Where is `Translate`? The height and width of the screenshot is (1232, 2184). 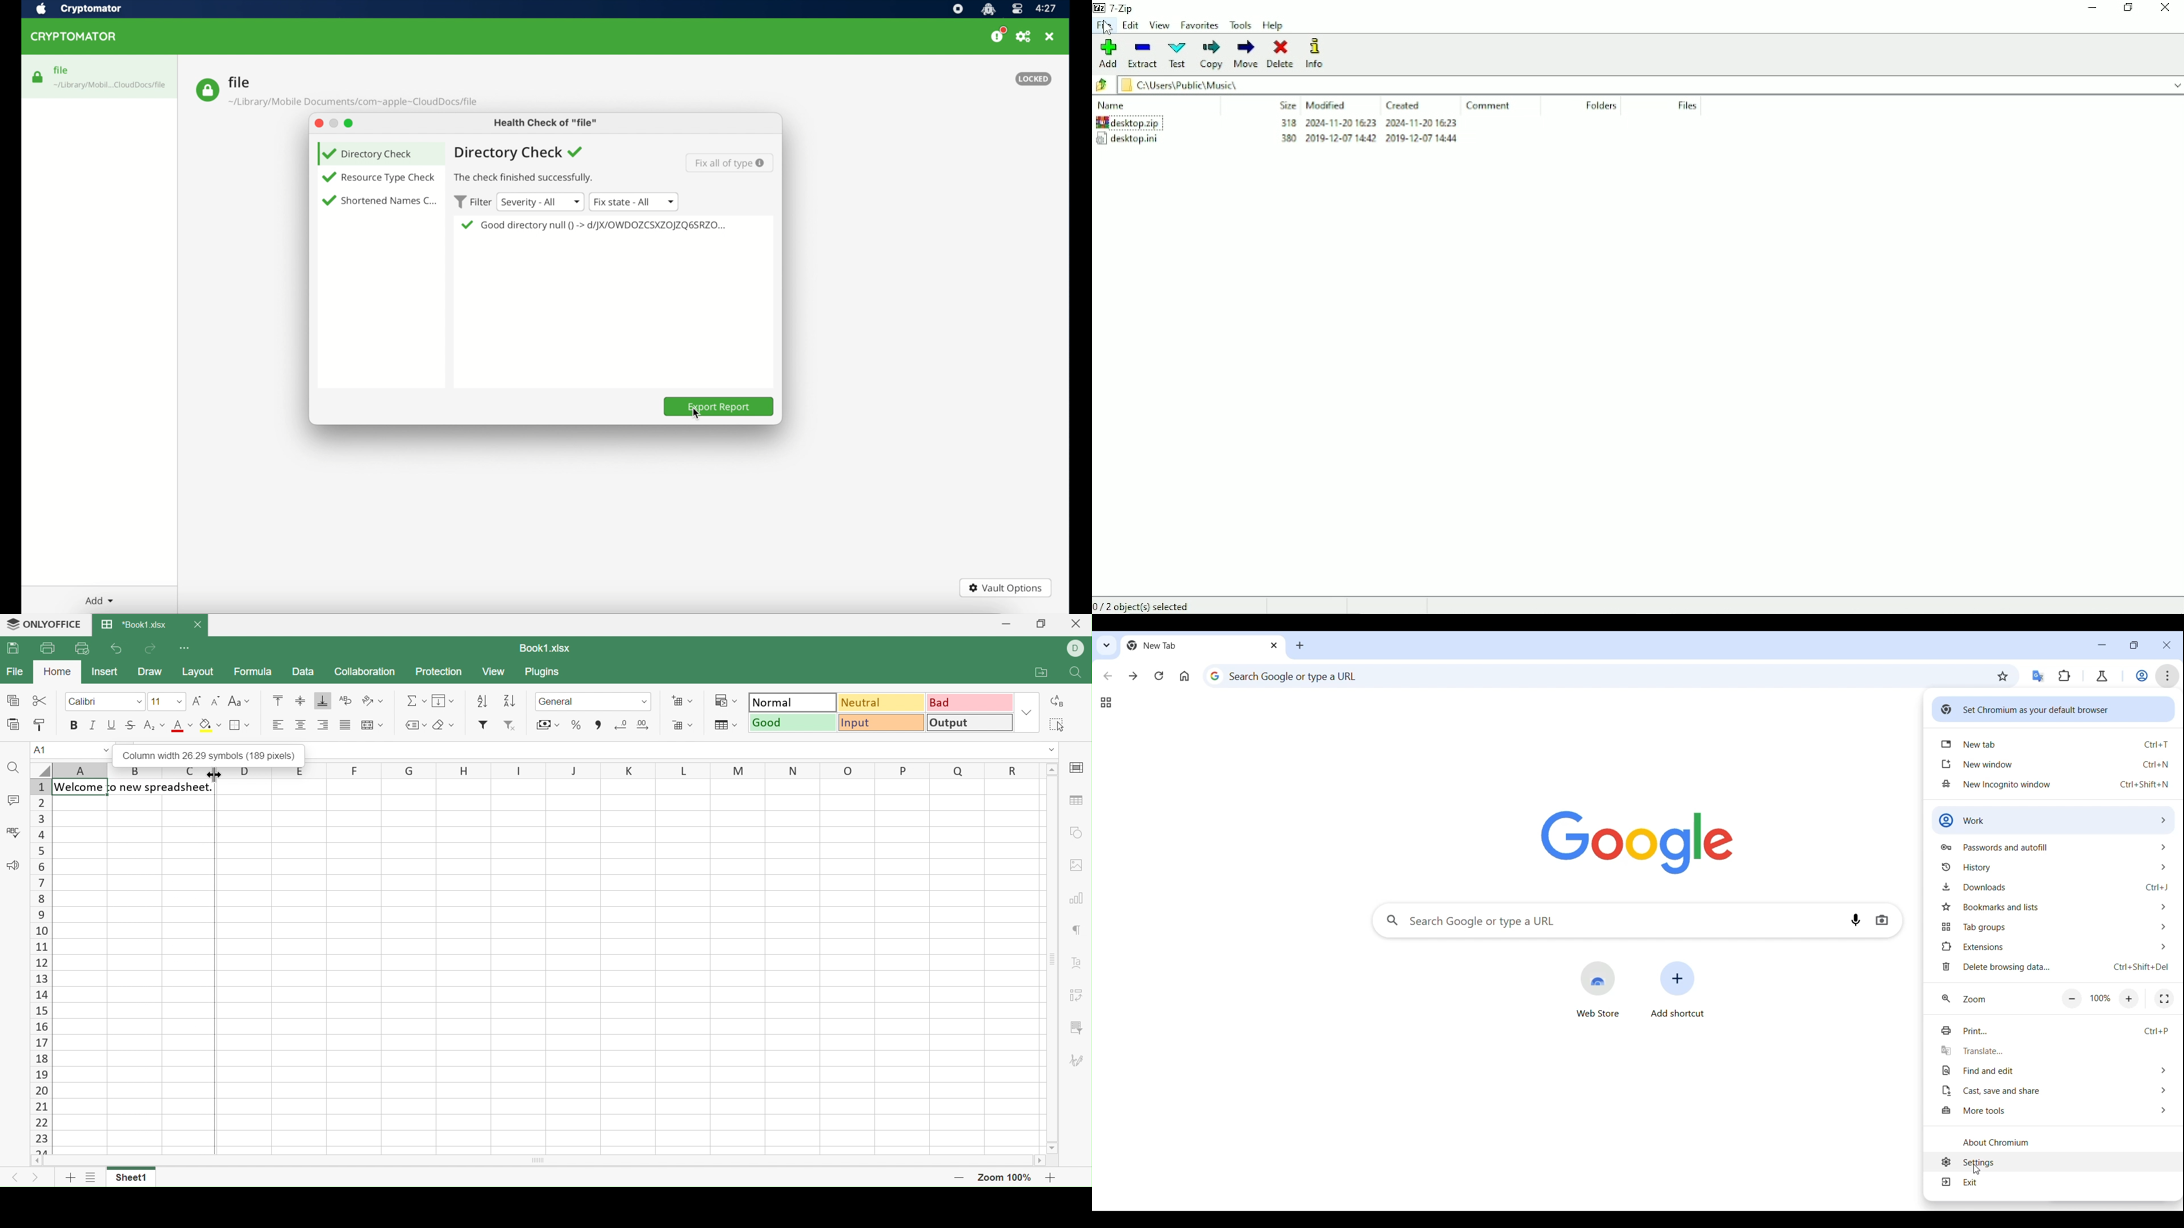 Translate is located at coordinates (2057, 1050).